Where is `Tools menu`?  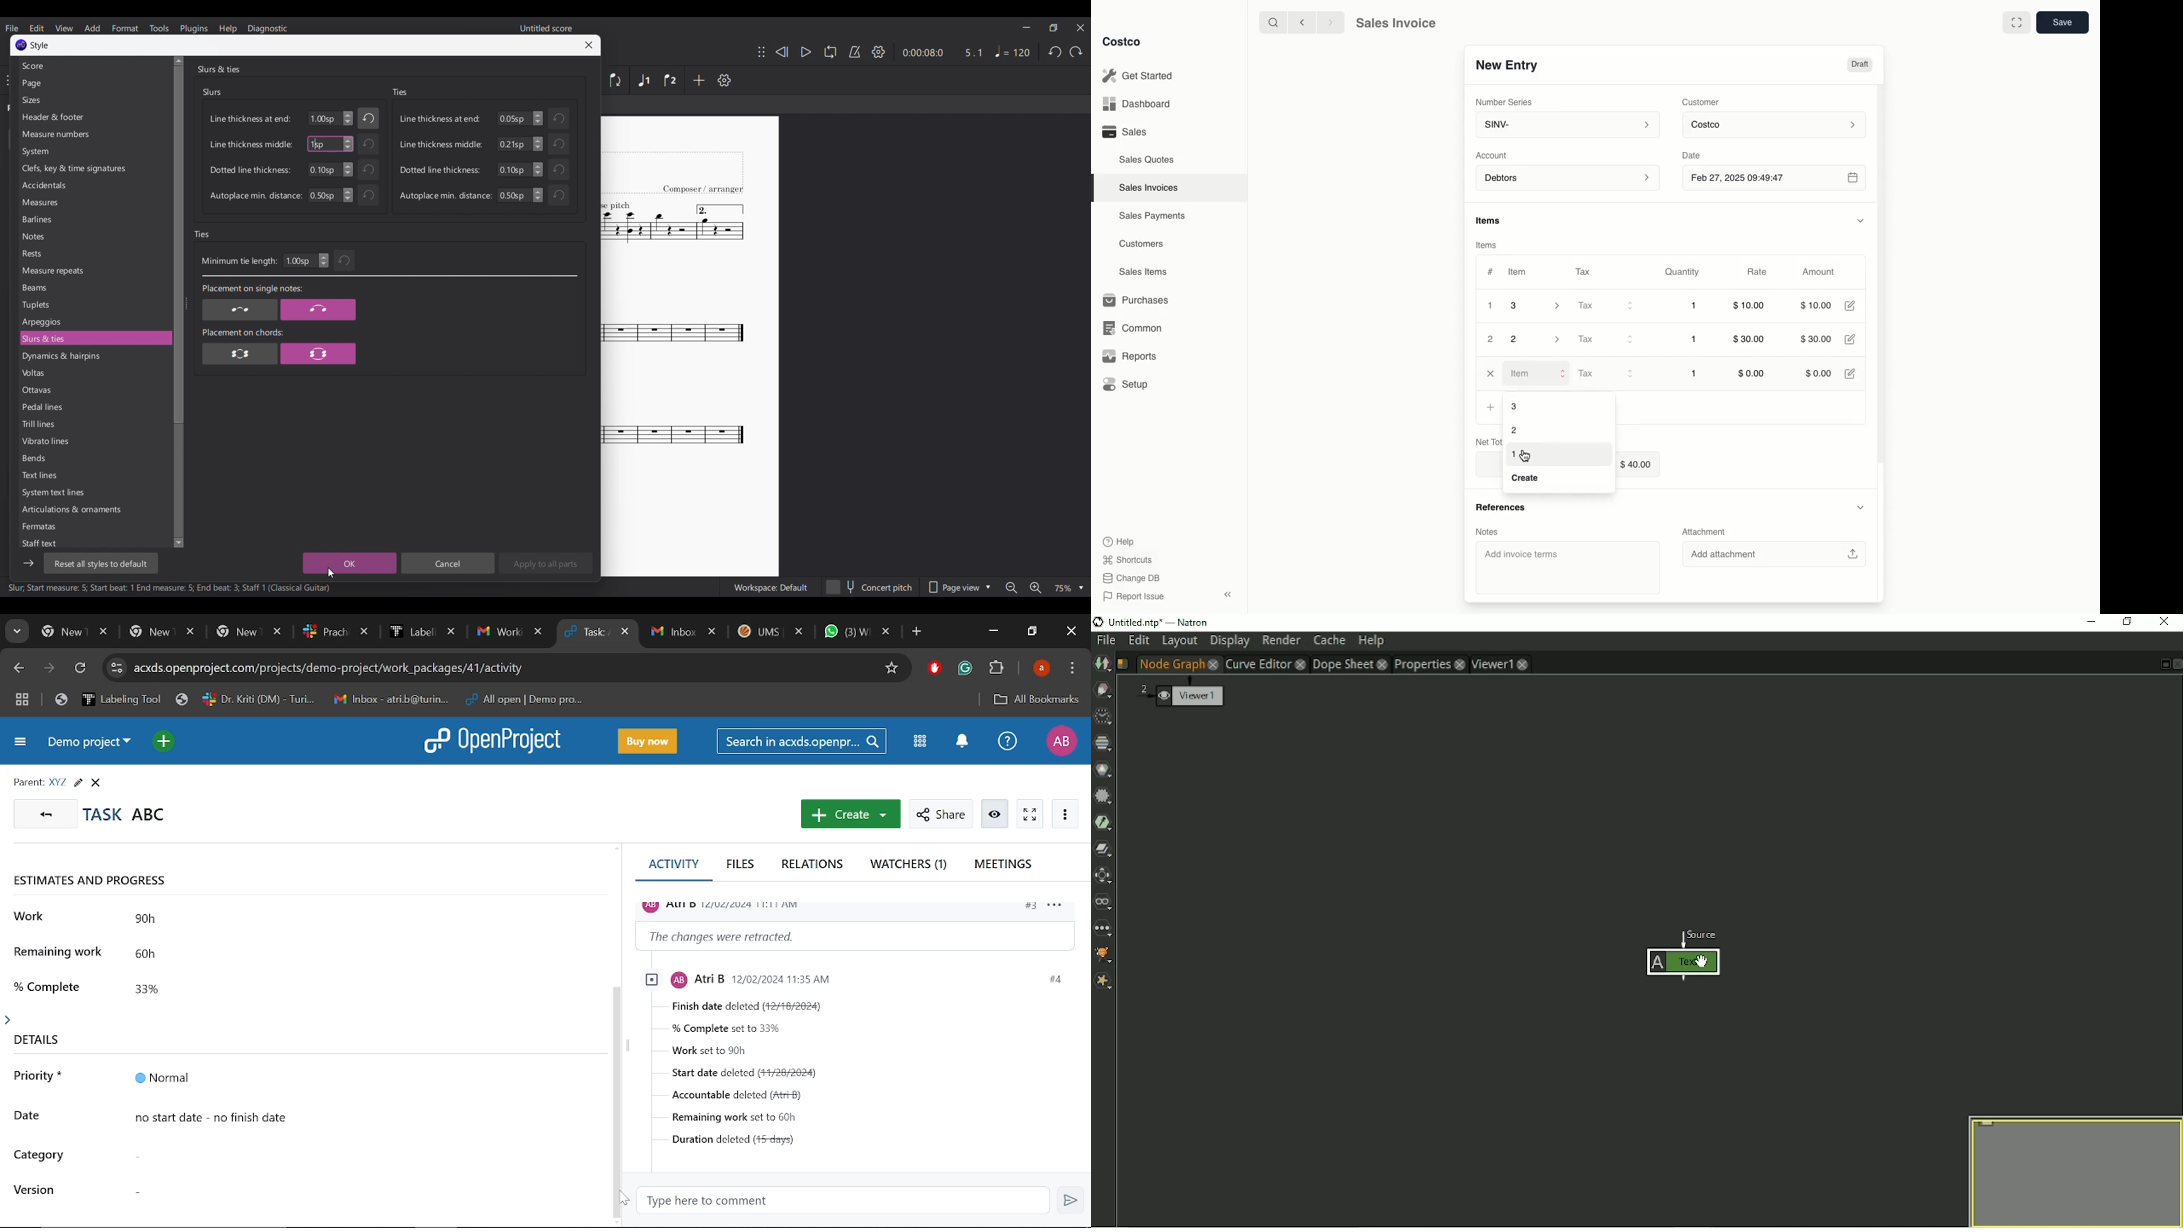 Tools menu is located at coordinates (159, 28).